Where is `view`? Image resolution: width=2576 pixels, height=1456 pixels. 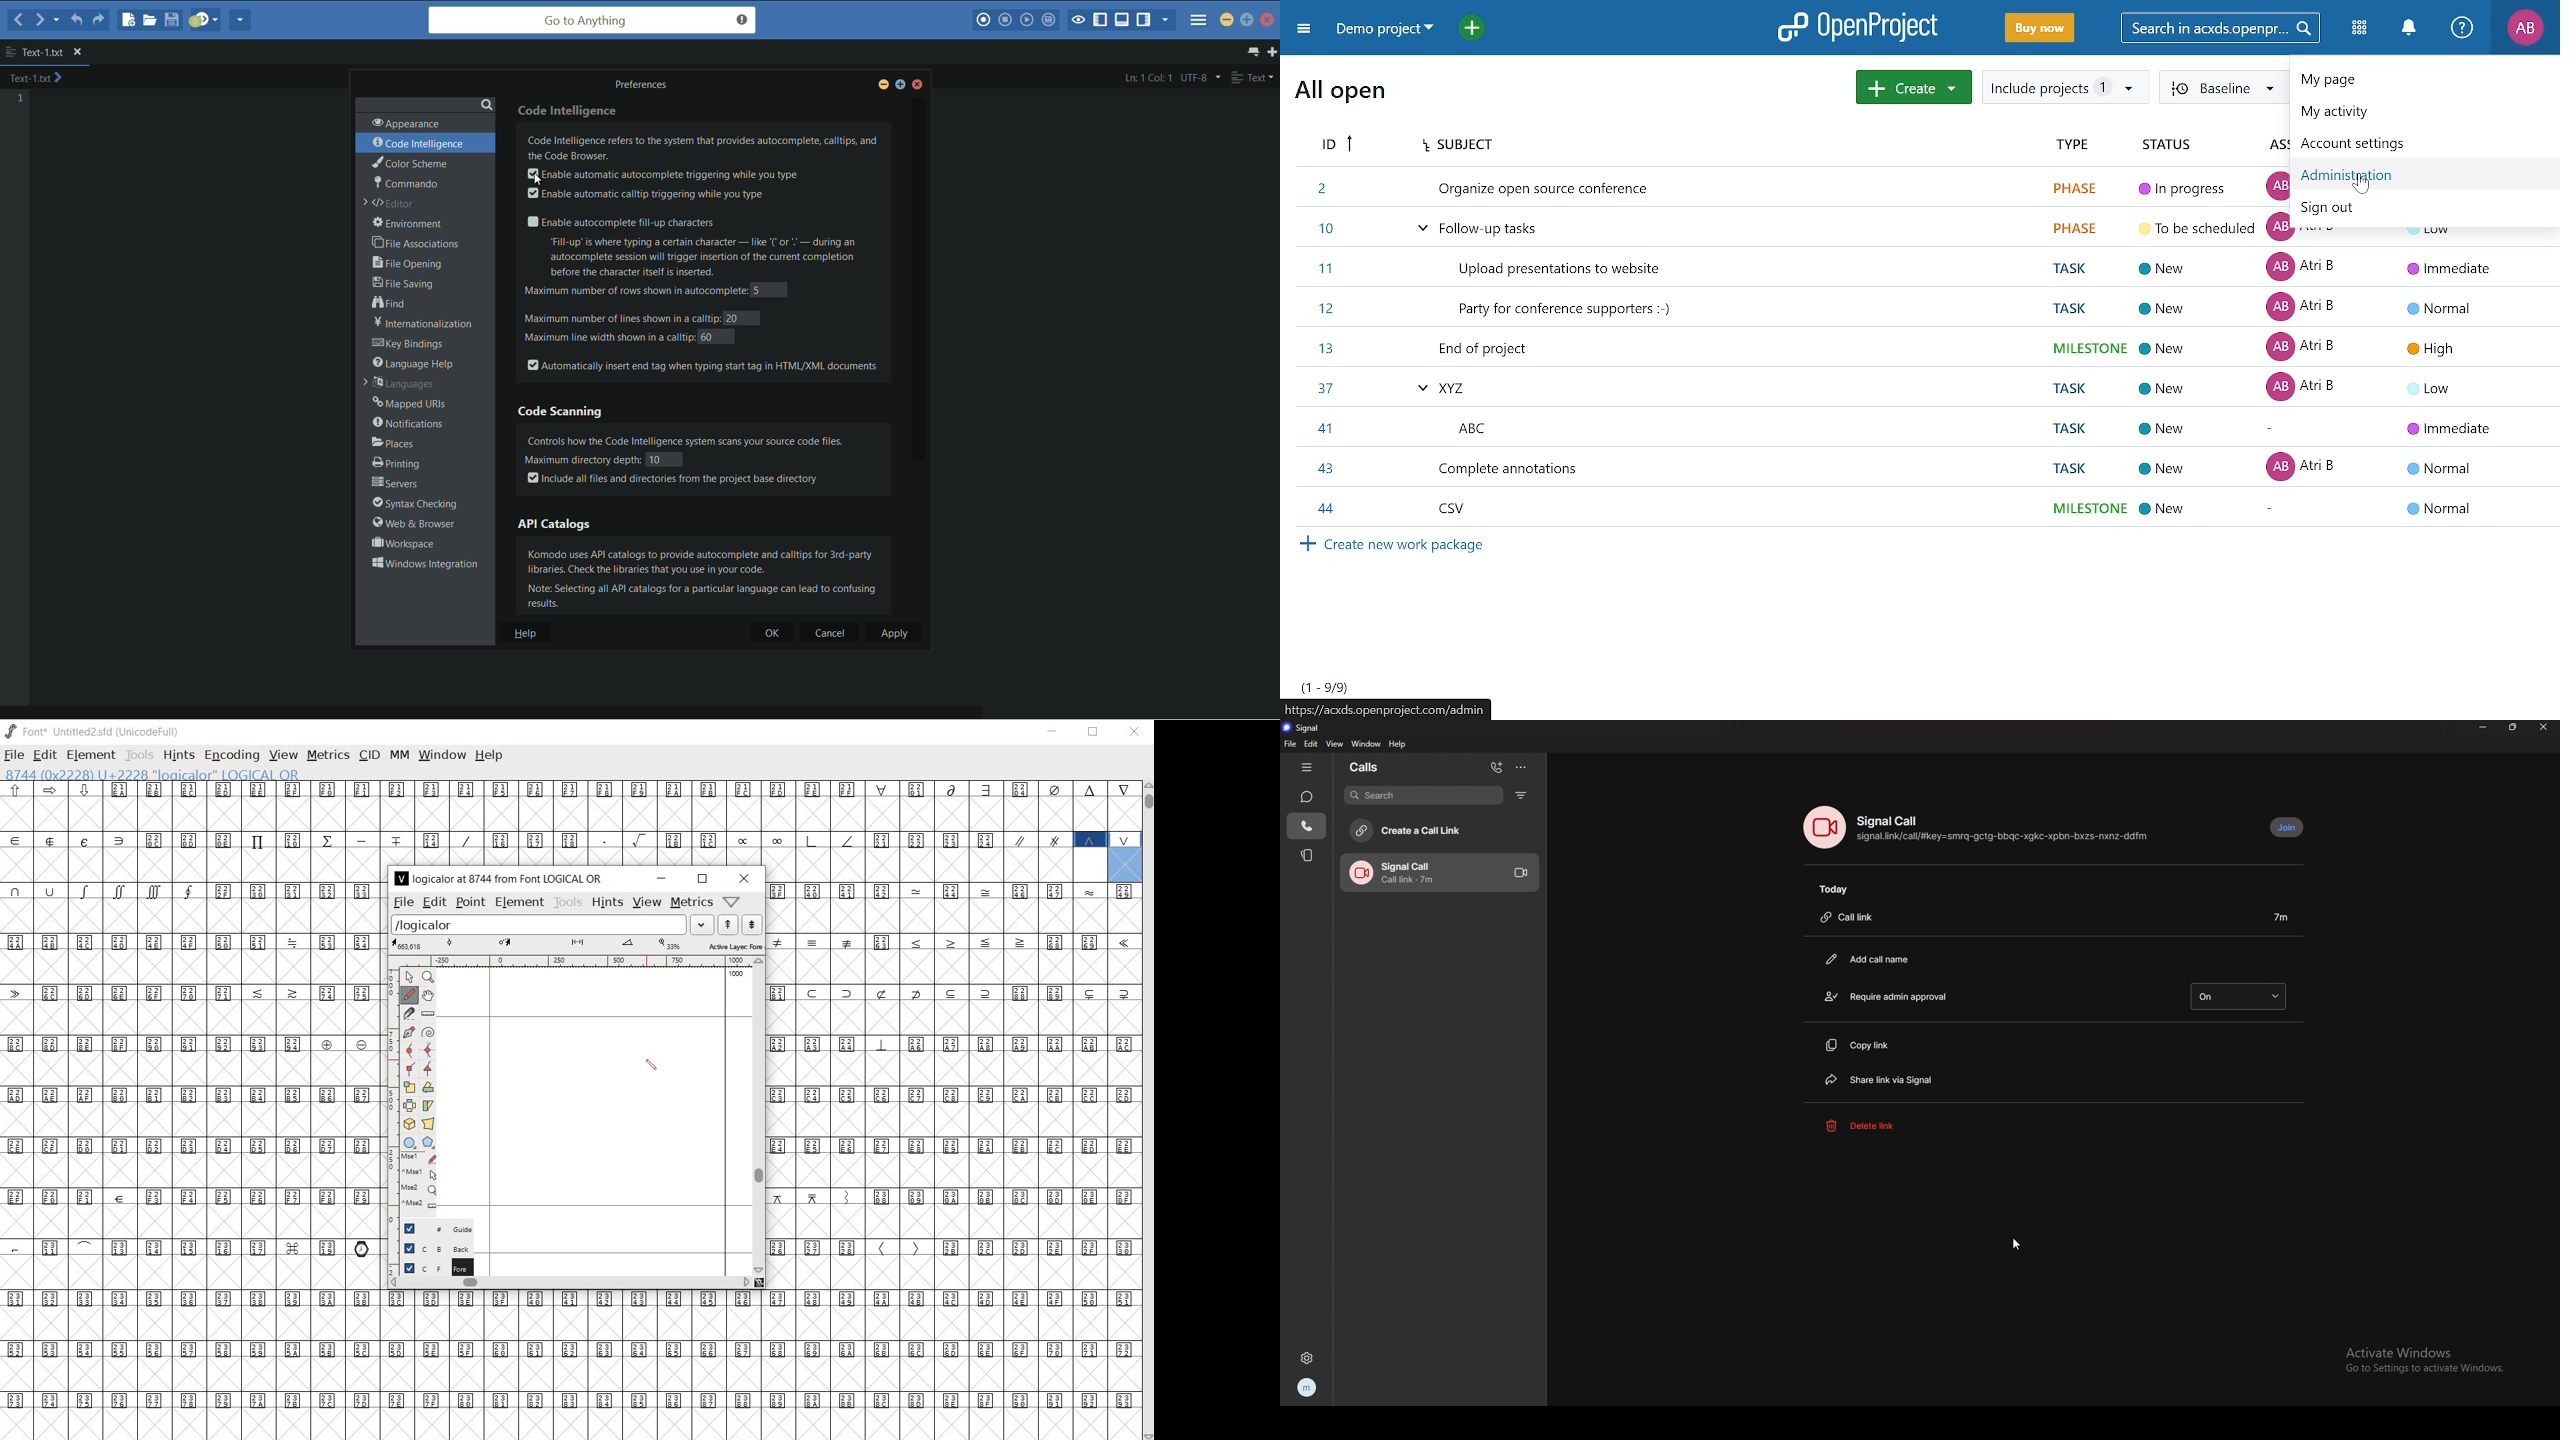 view is located at coordinates (1334, 743).